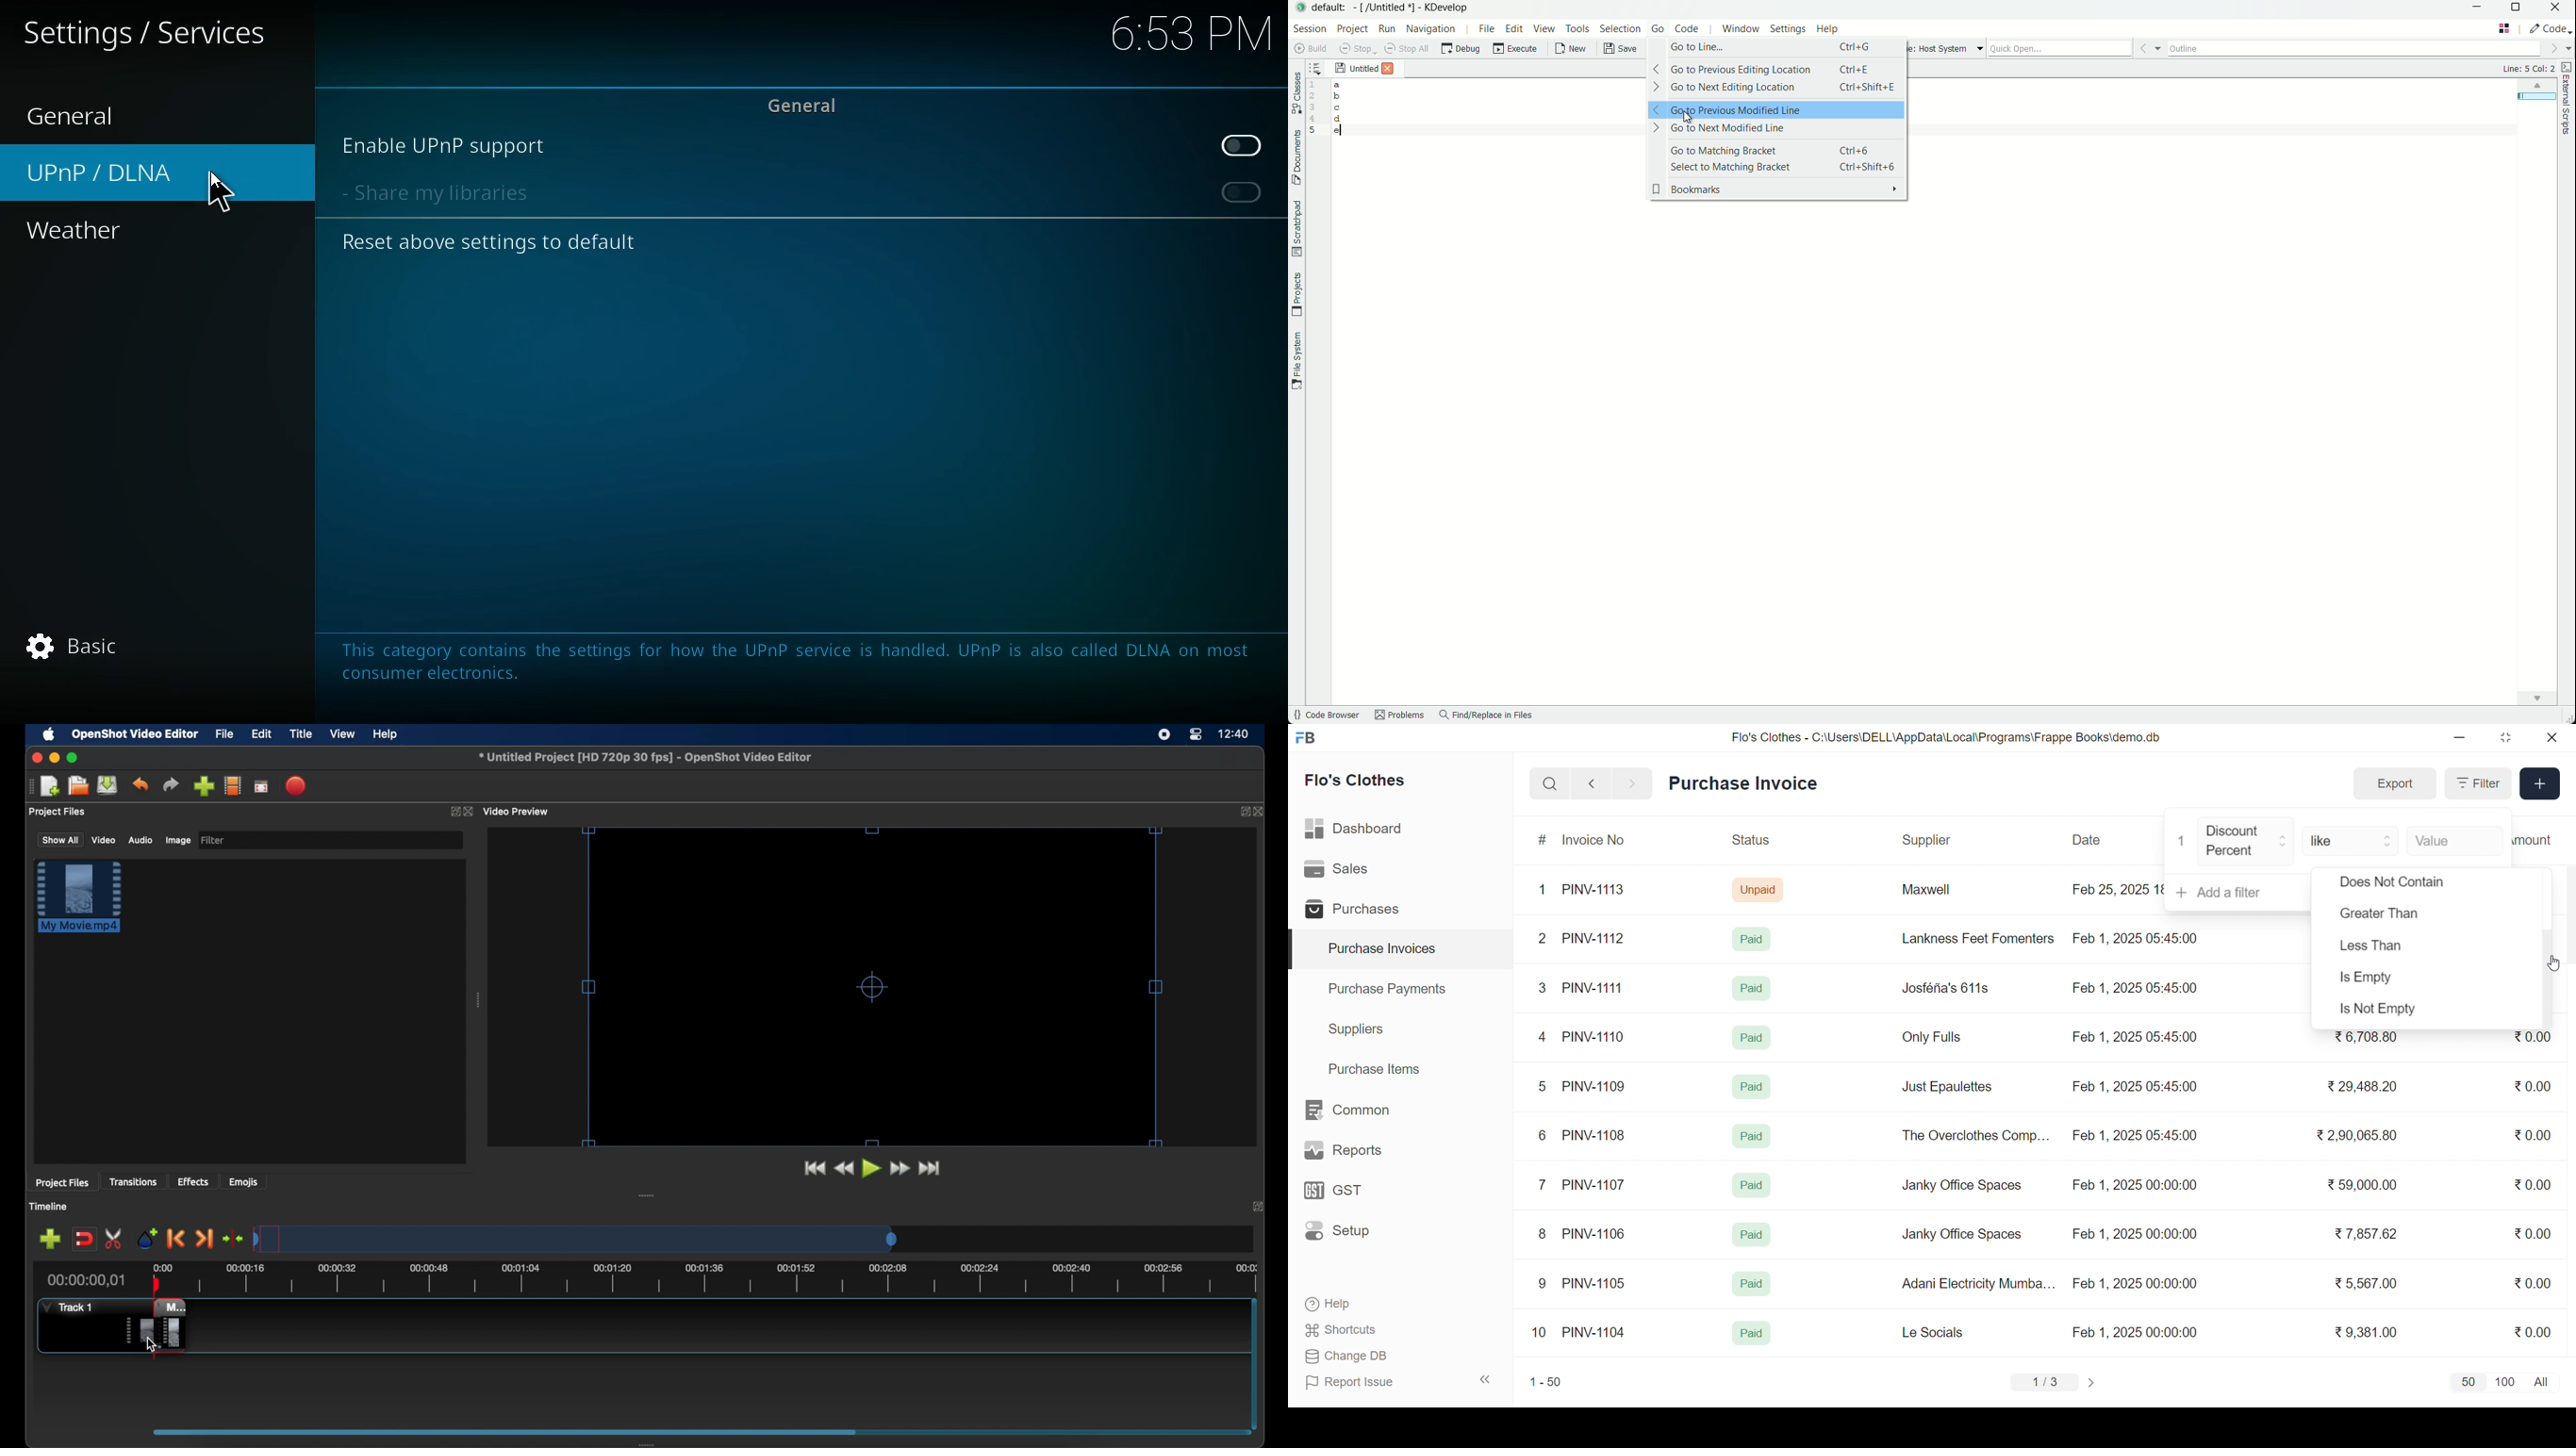 The height and width of the screenshot is (1456, 2576). Describe the element at coordinates (156, 173) in the screenshot. I see `UPnP/ DLNA` at that location.